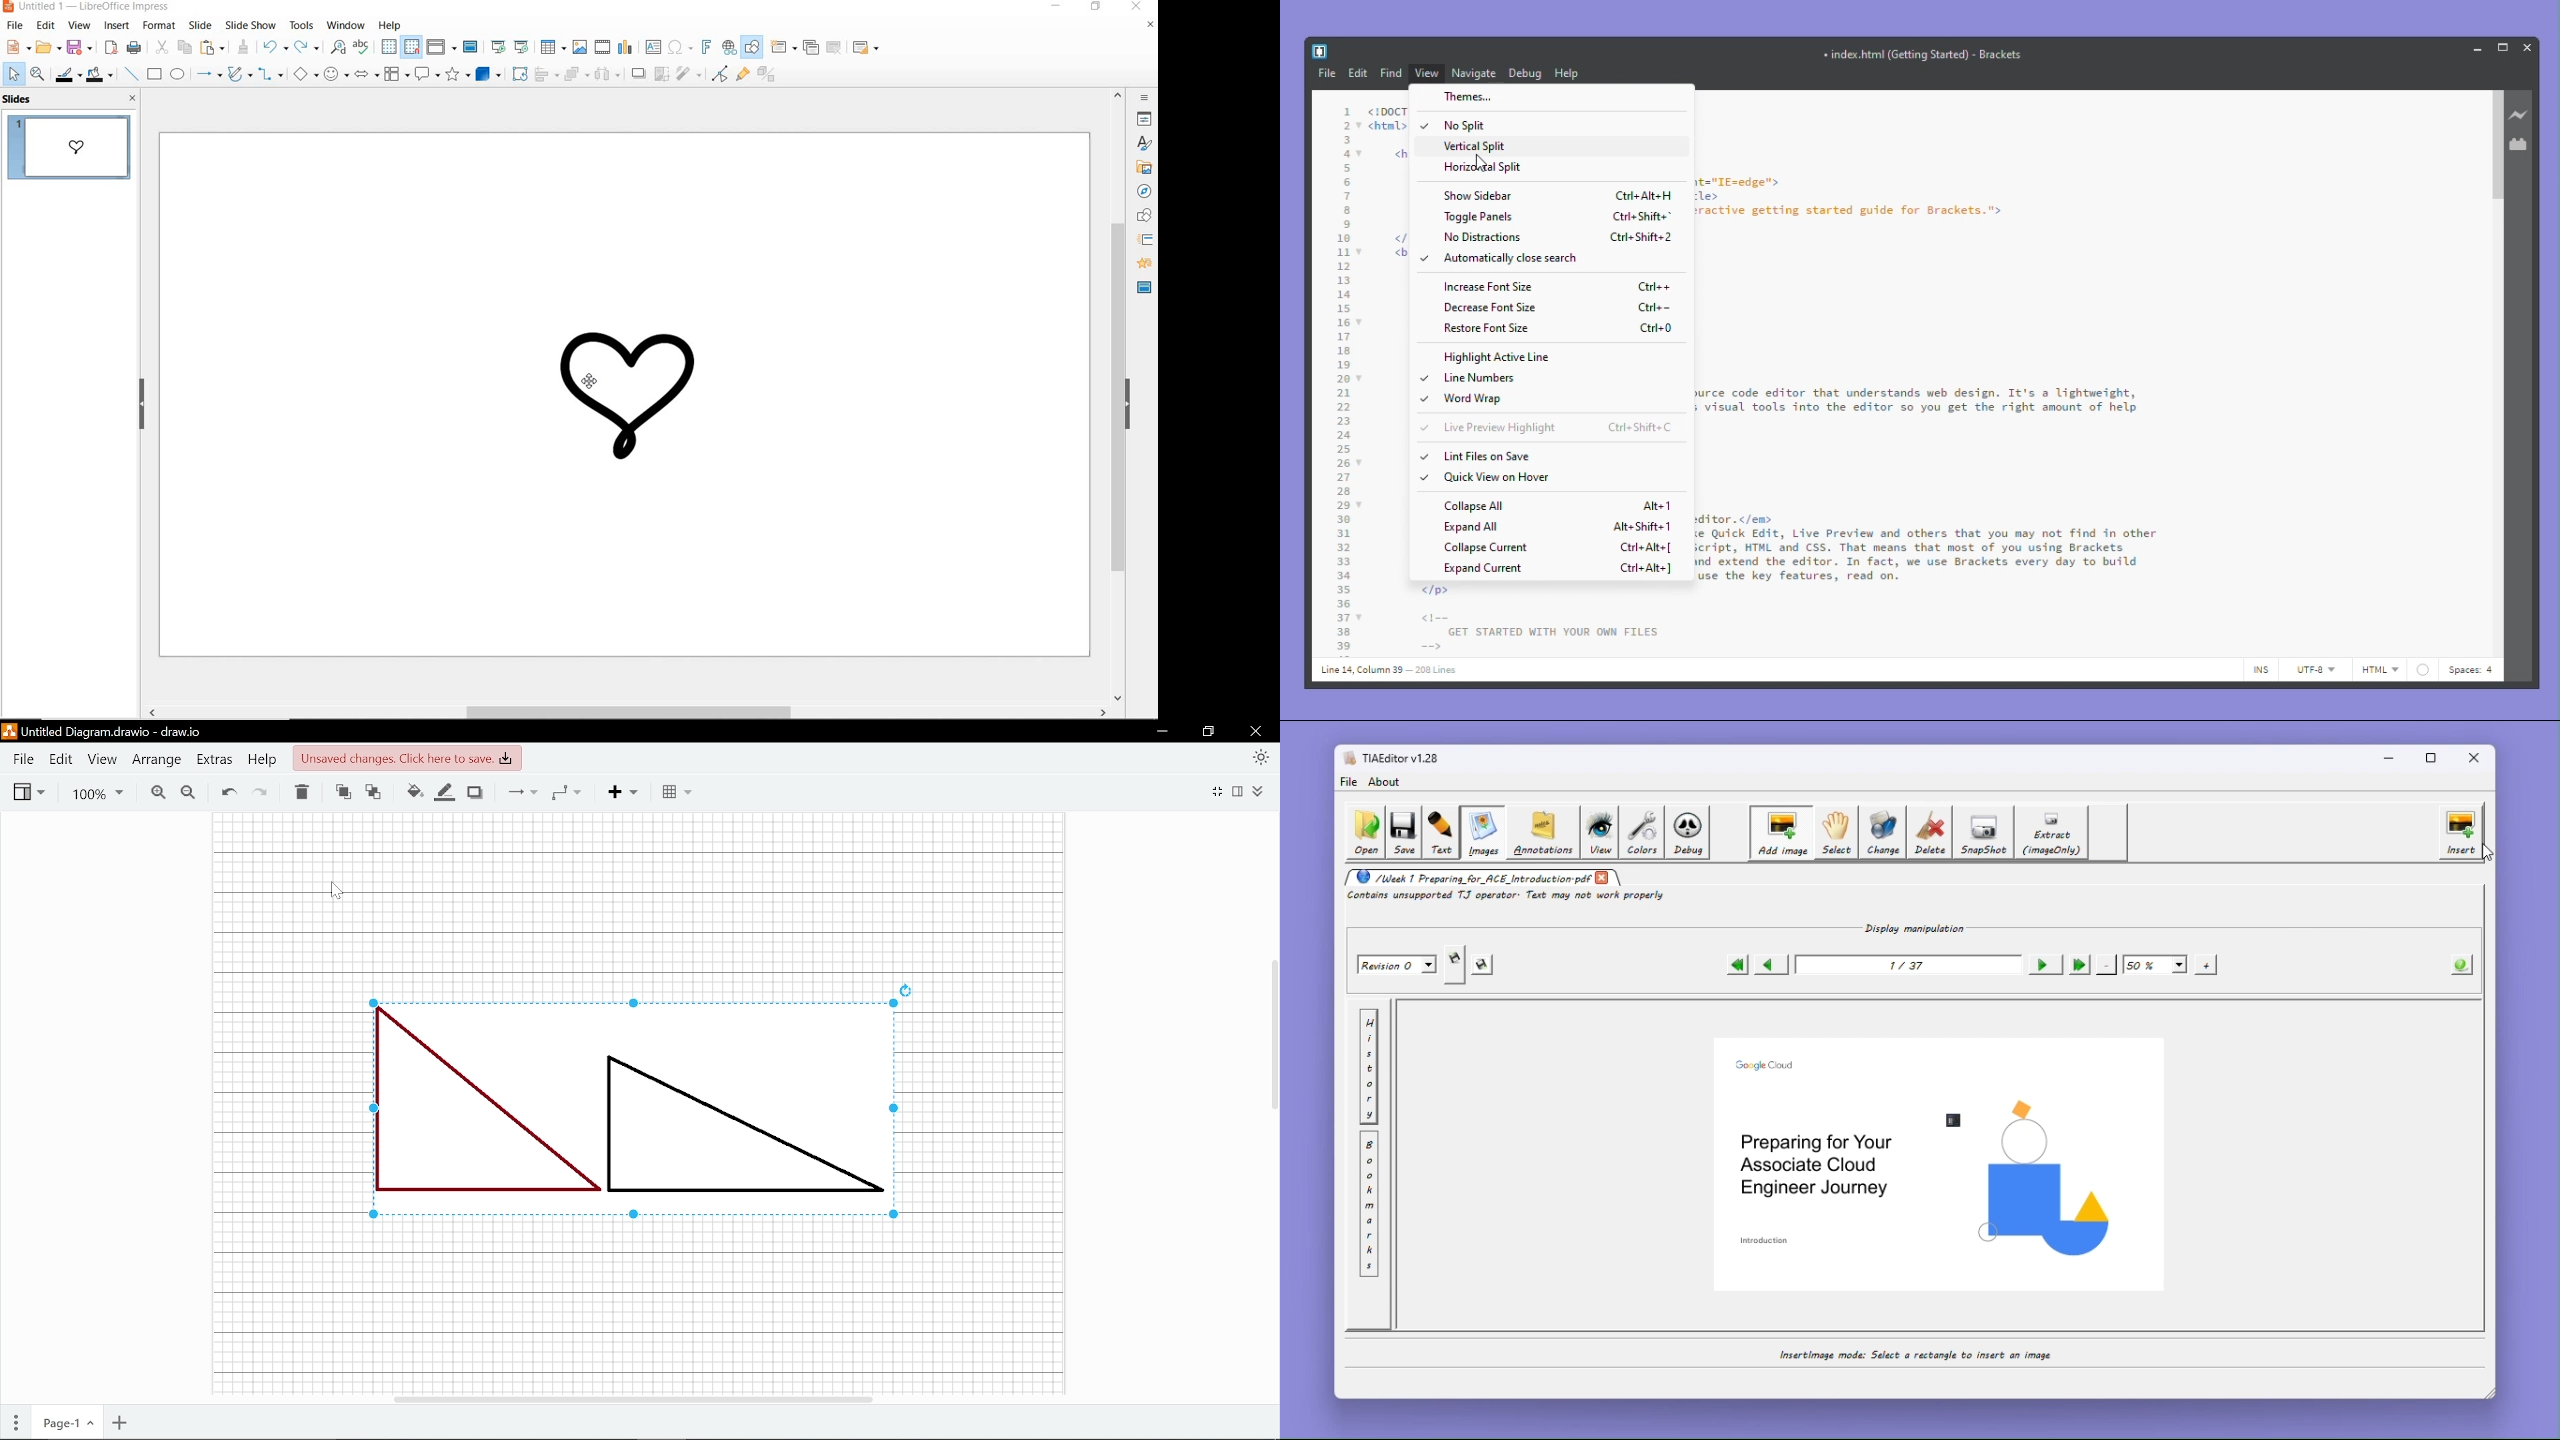 Image resolution: width=2576 pixels, height=1456 pixels. What do you see at coordinates (1343, 336) in the screenshot?
I see `17` at bounding box center [1343, 336].